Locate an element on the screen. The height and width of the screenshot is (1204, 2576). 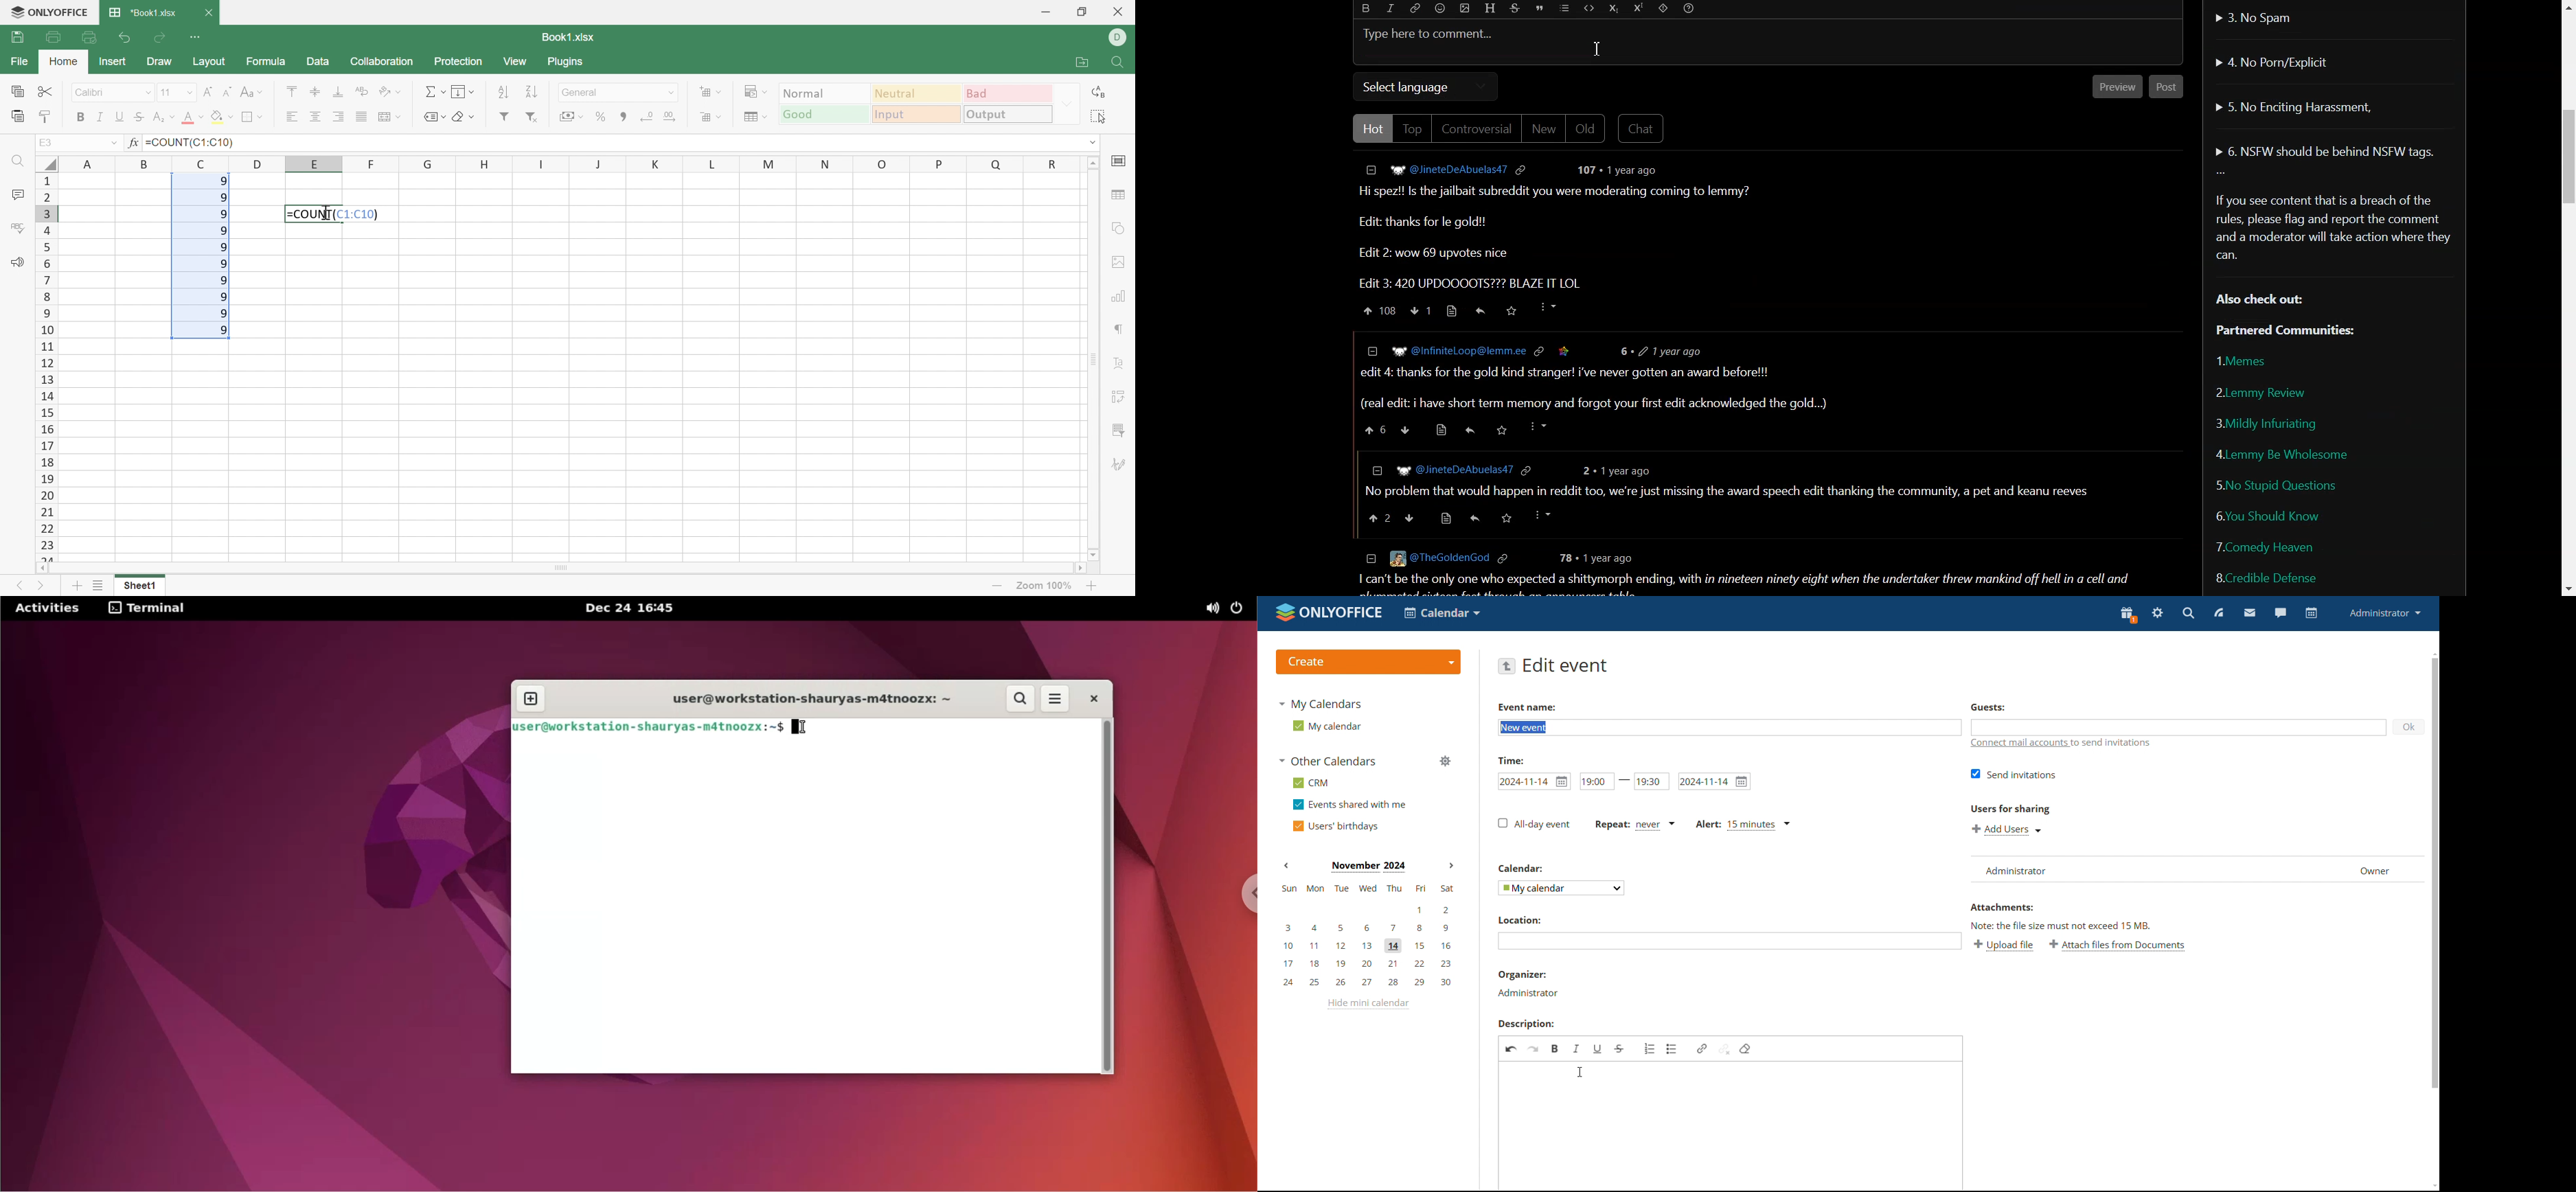
Next is located at coordinates (41, 585).